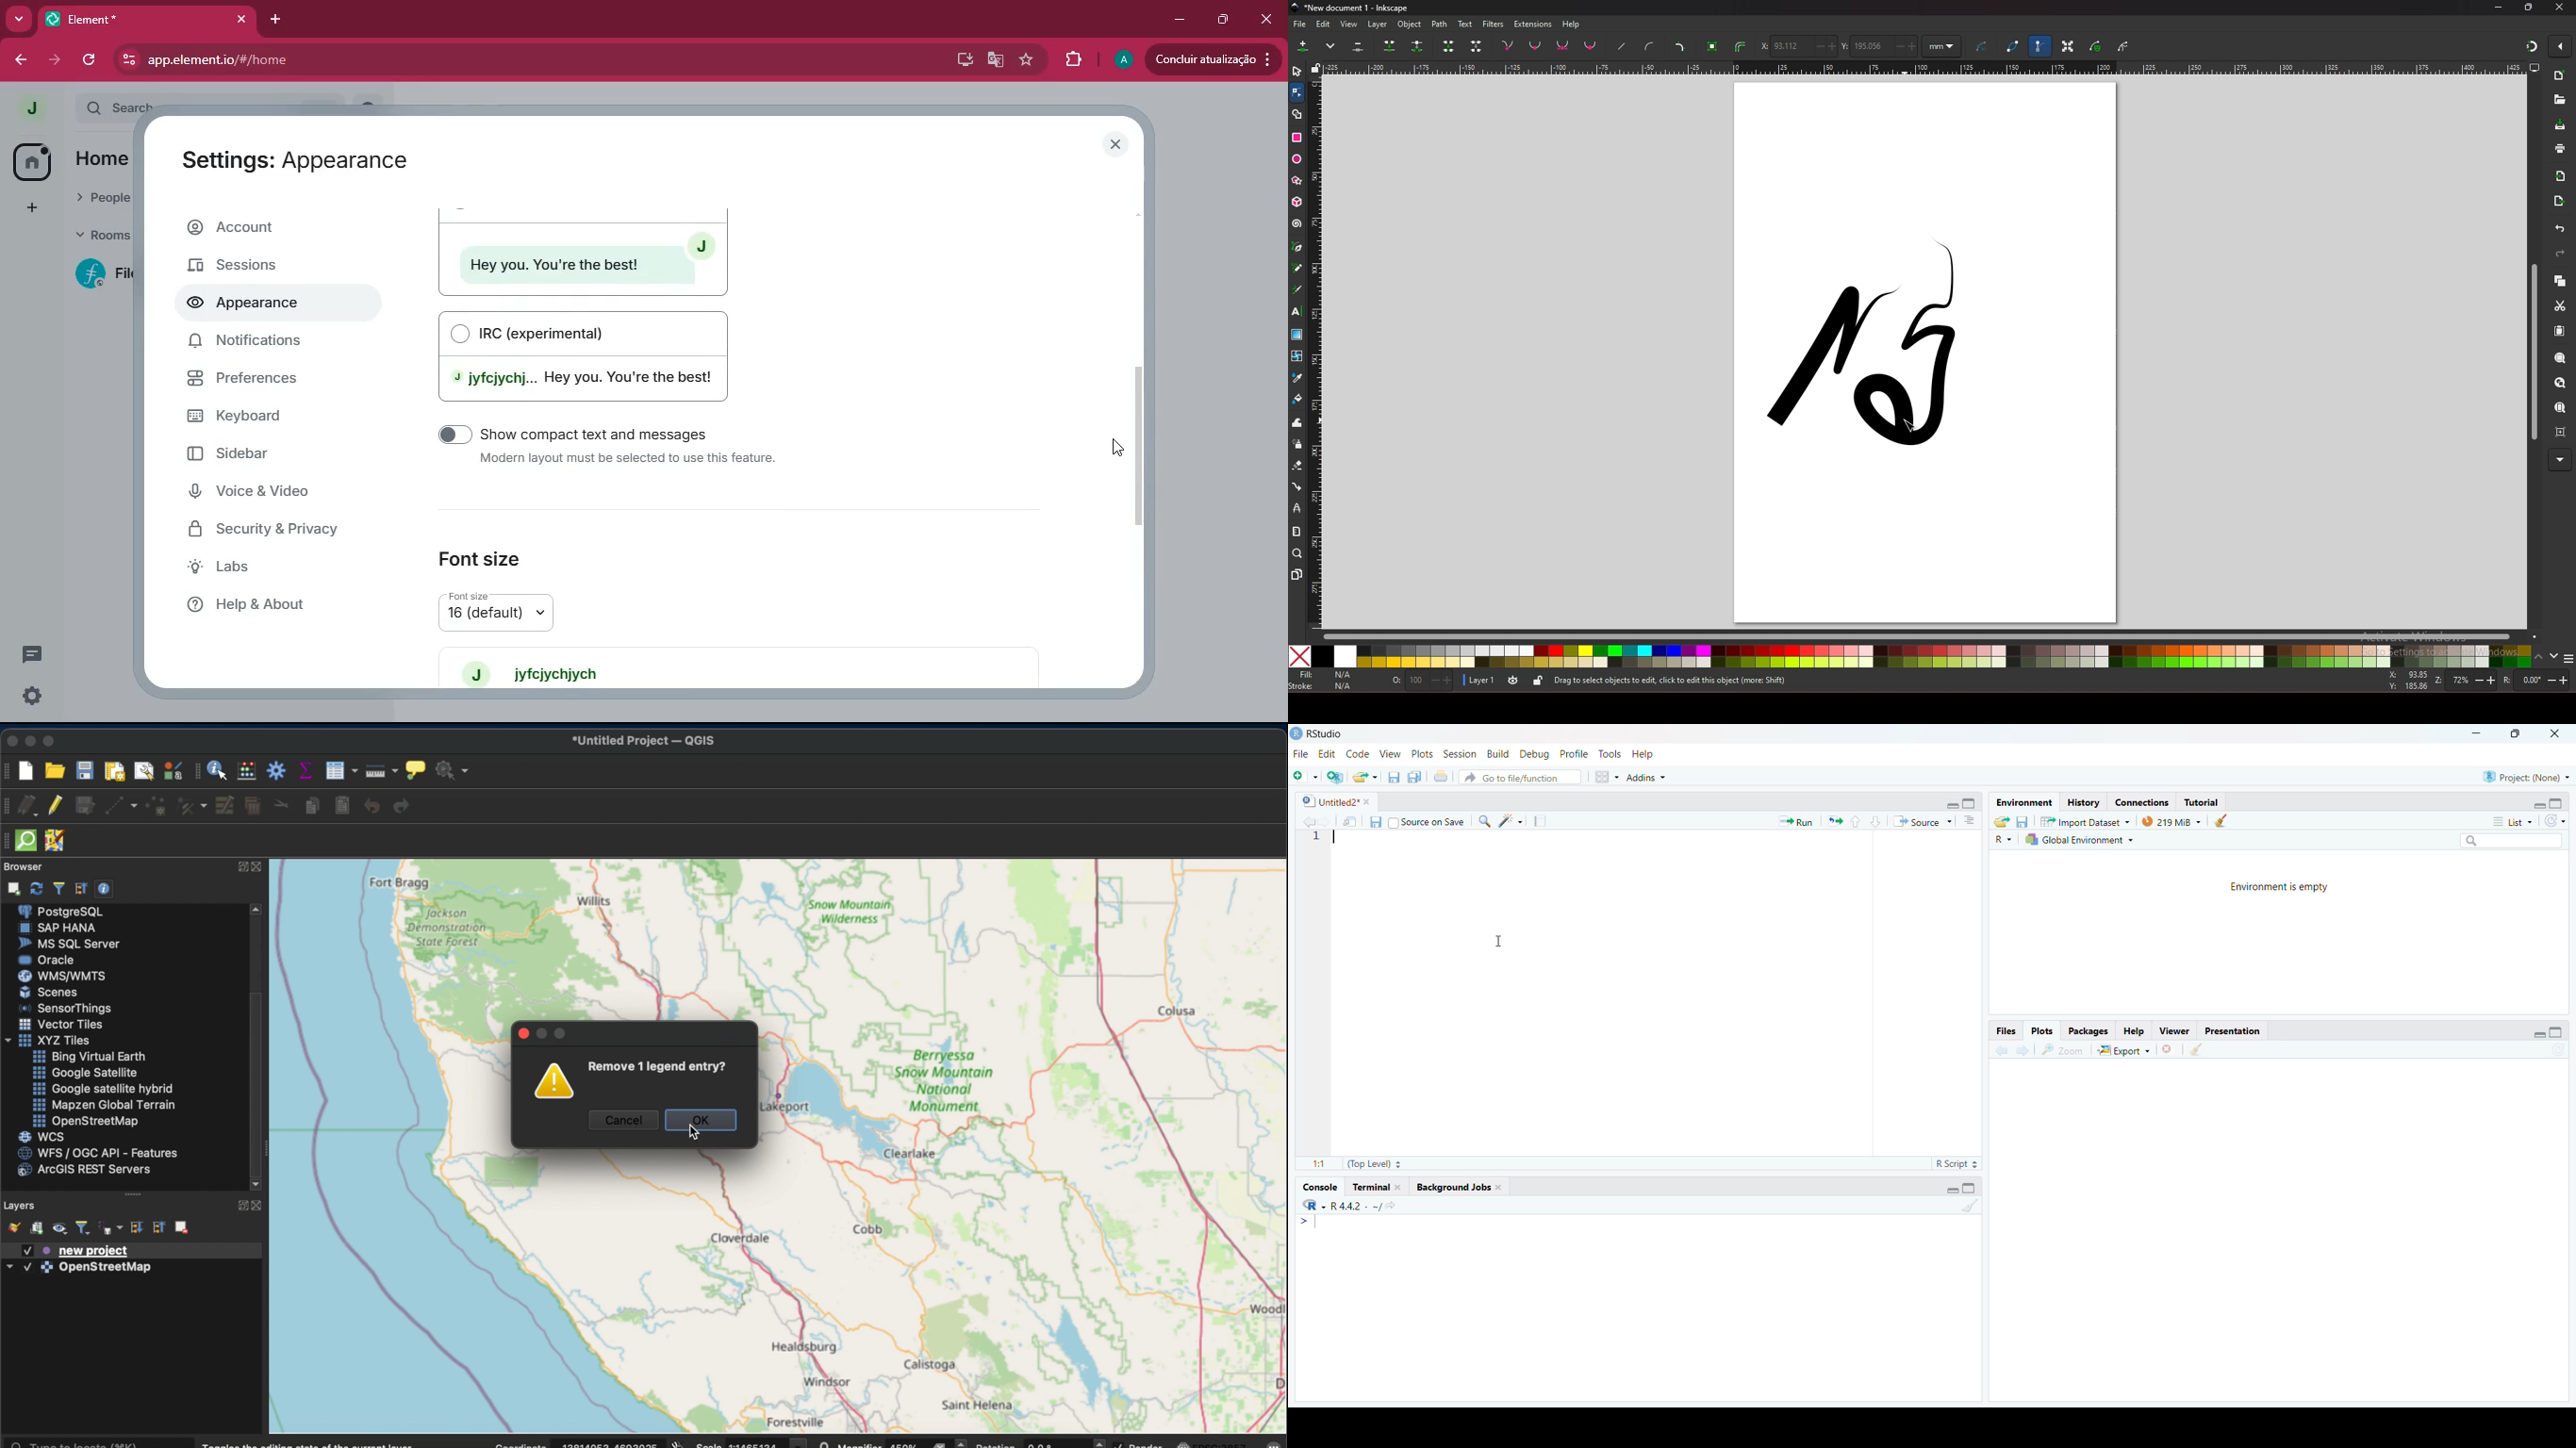 The width and height of the screenshot is (2576, 1456). I want to click on info, so click(1745, 680).